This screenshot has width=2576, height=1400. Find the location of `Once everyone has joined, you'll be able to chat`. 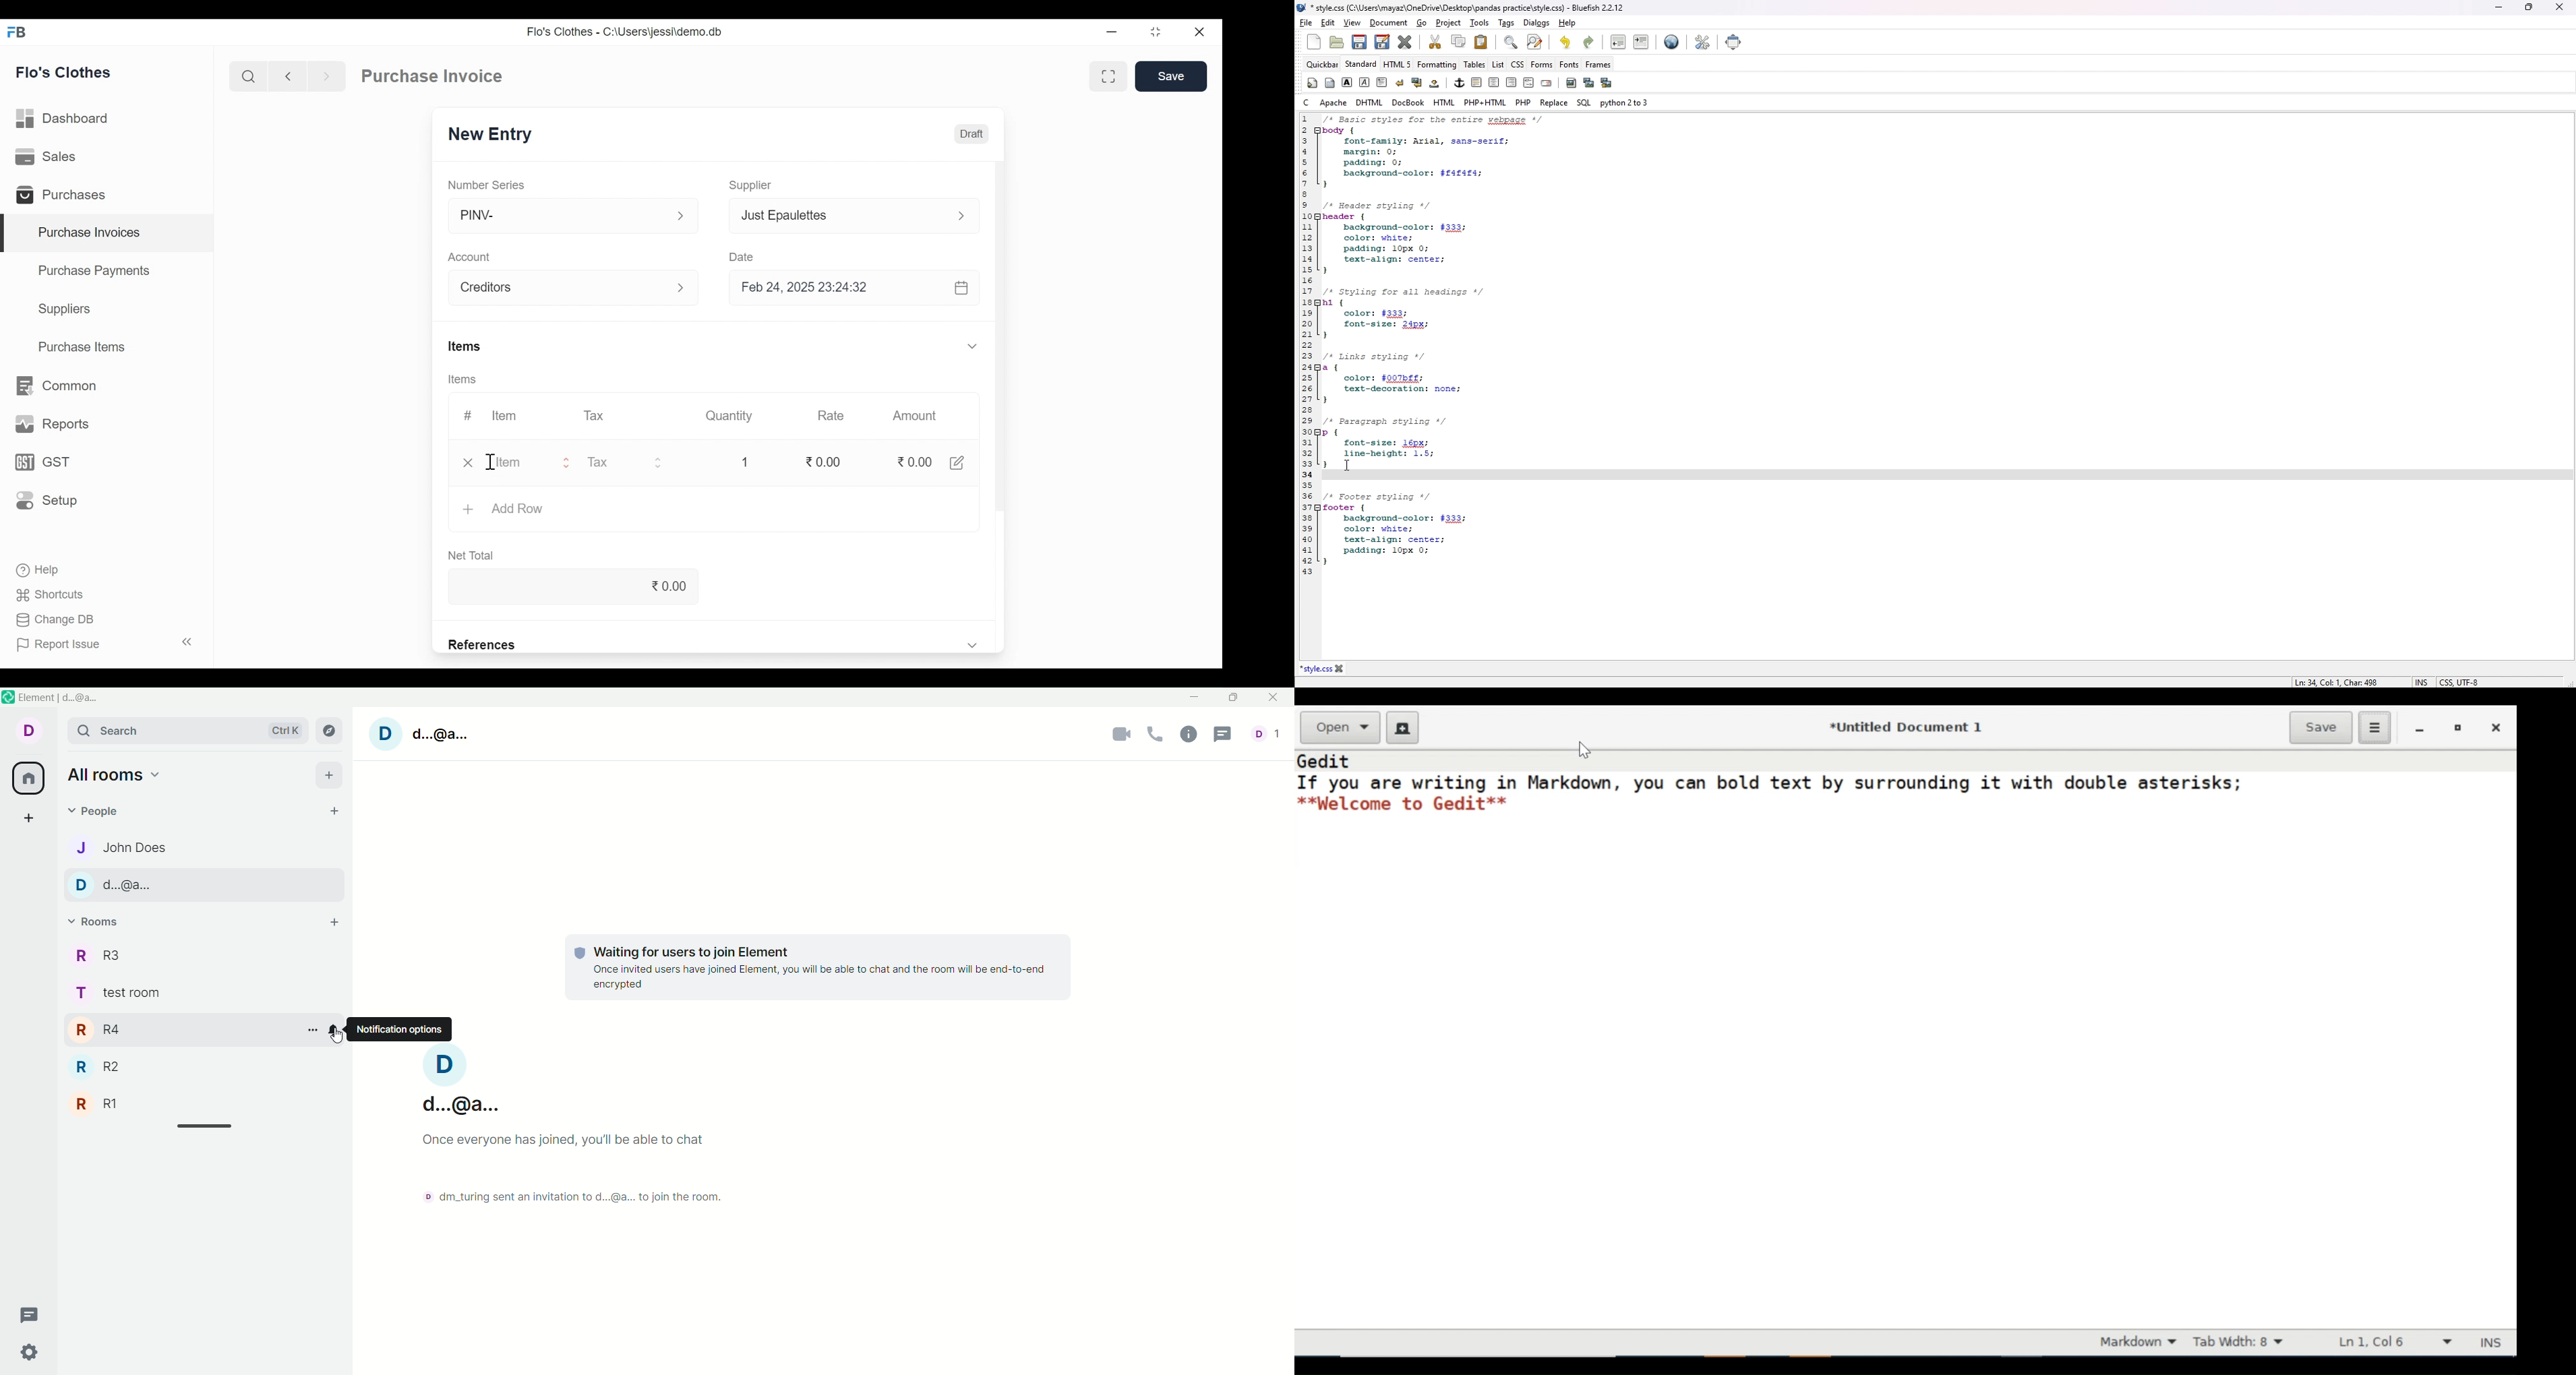

Once everyone has joined, you'll be able to chat is located at coordinates (562, 1140).